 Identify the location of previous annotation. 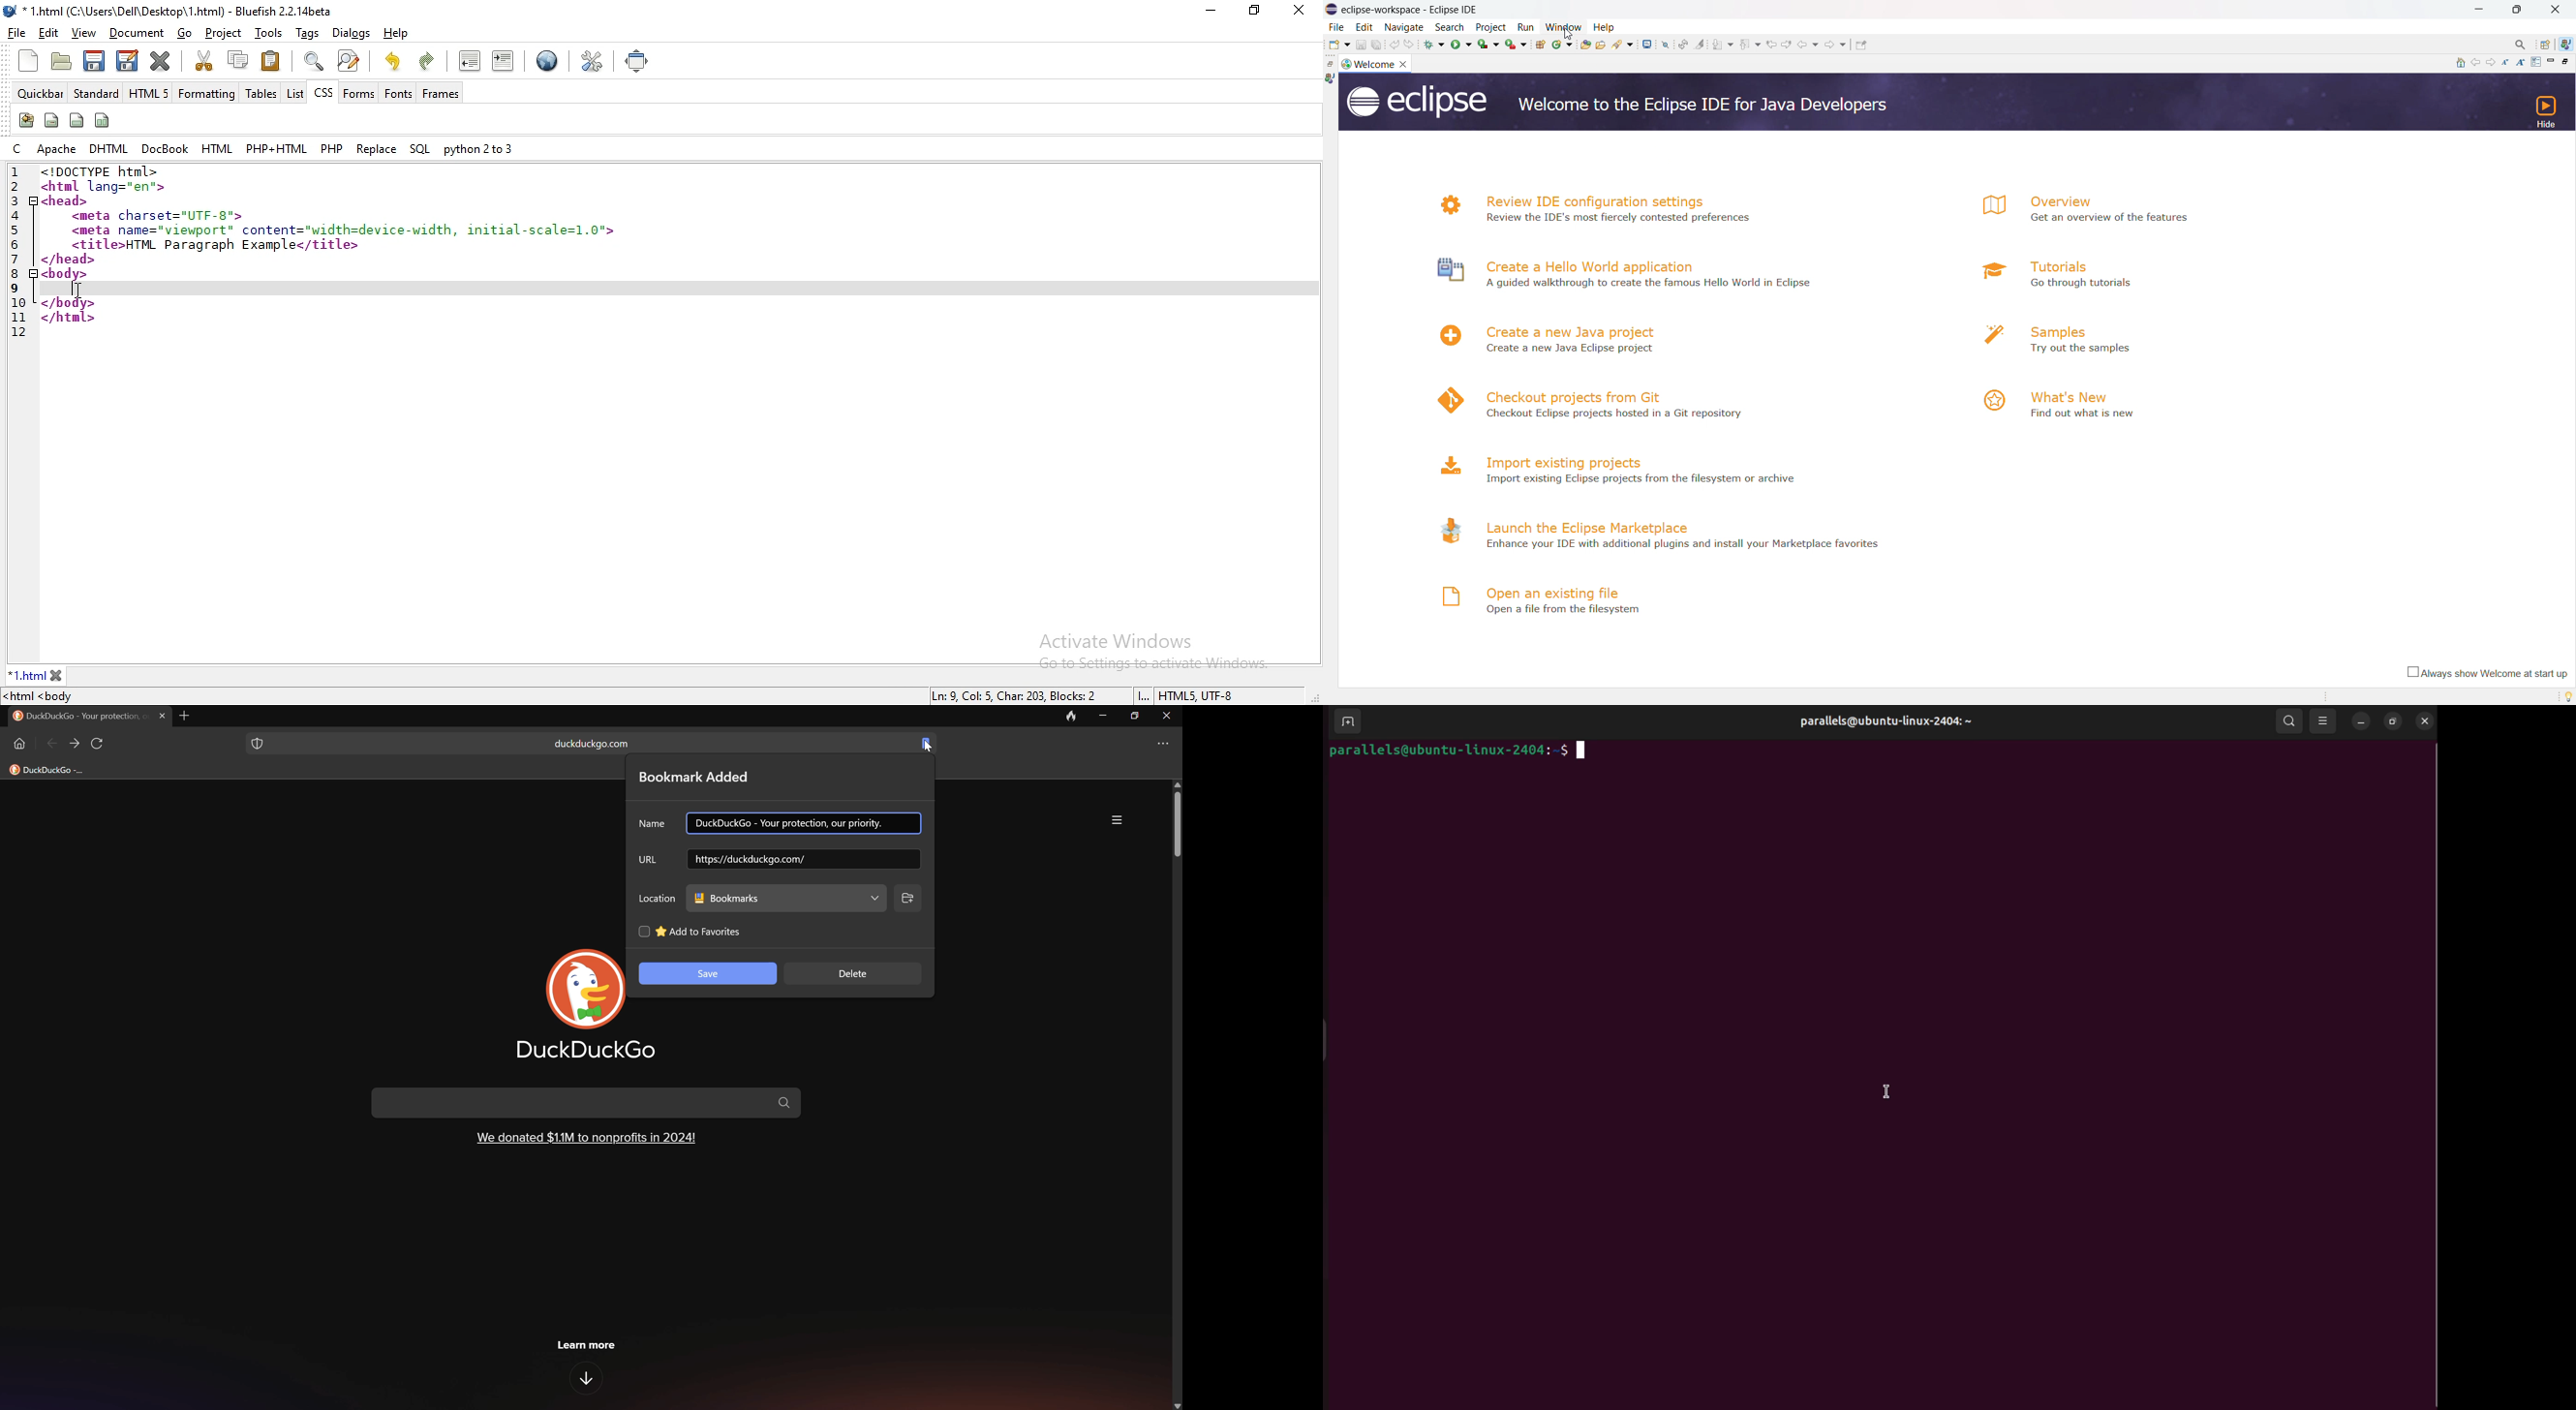
(1748, 44).